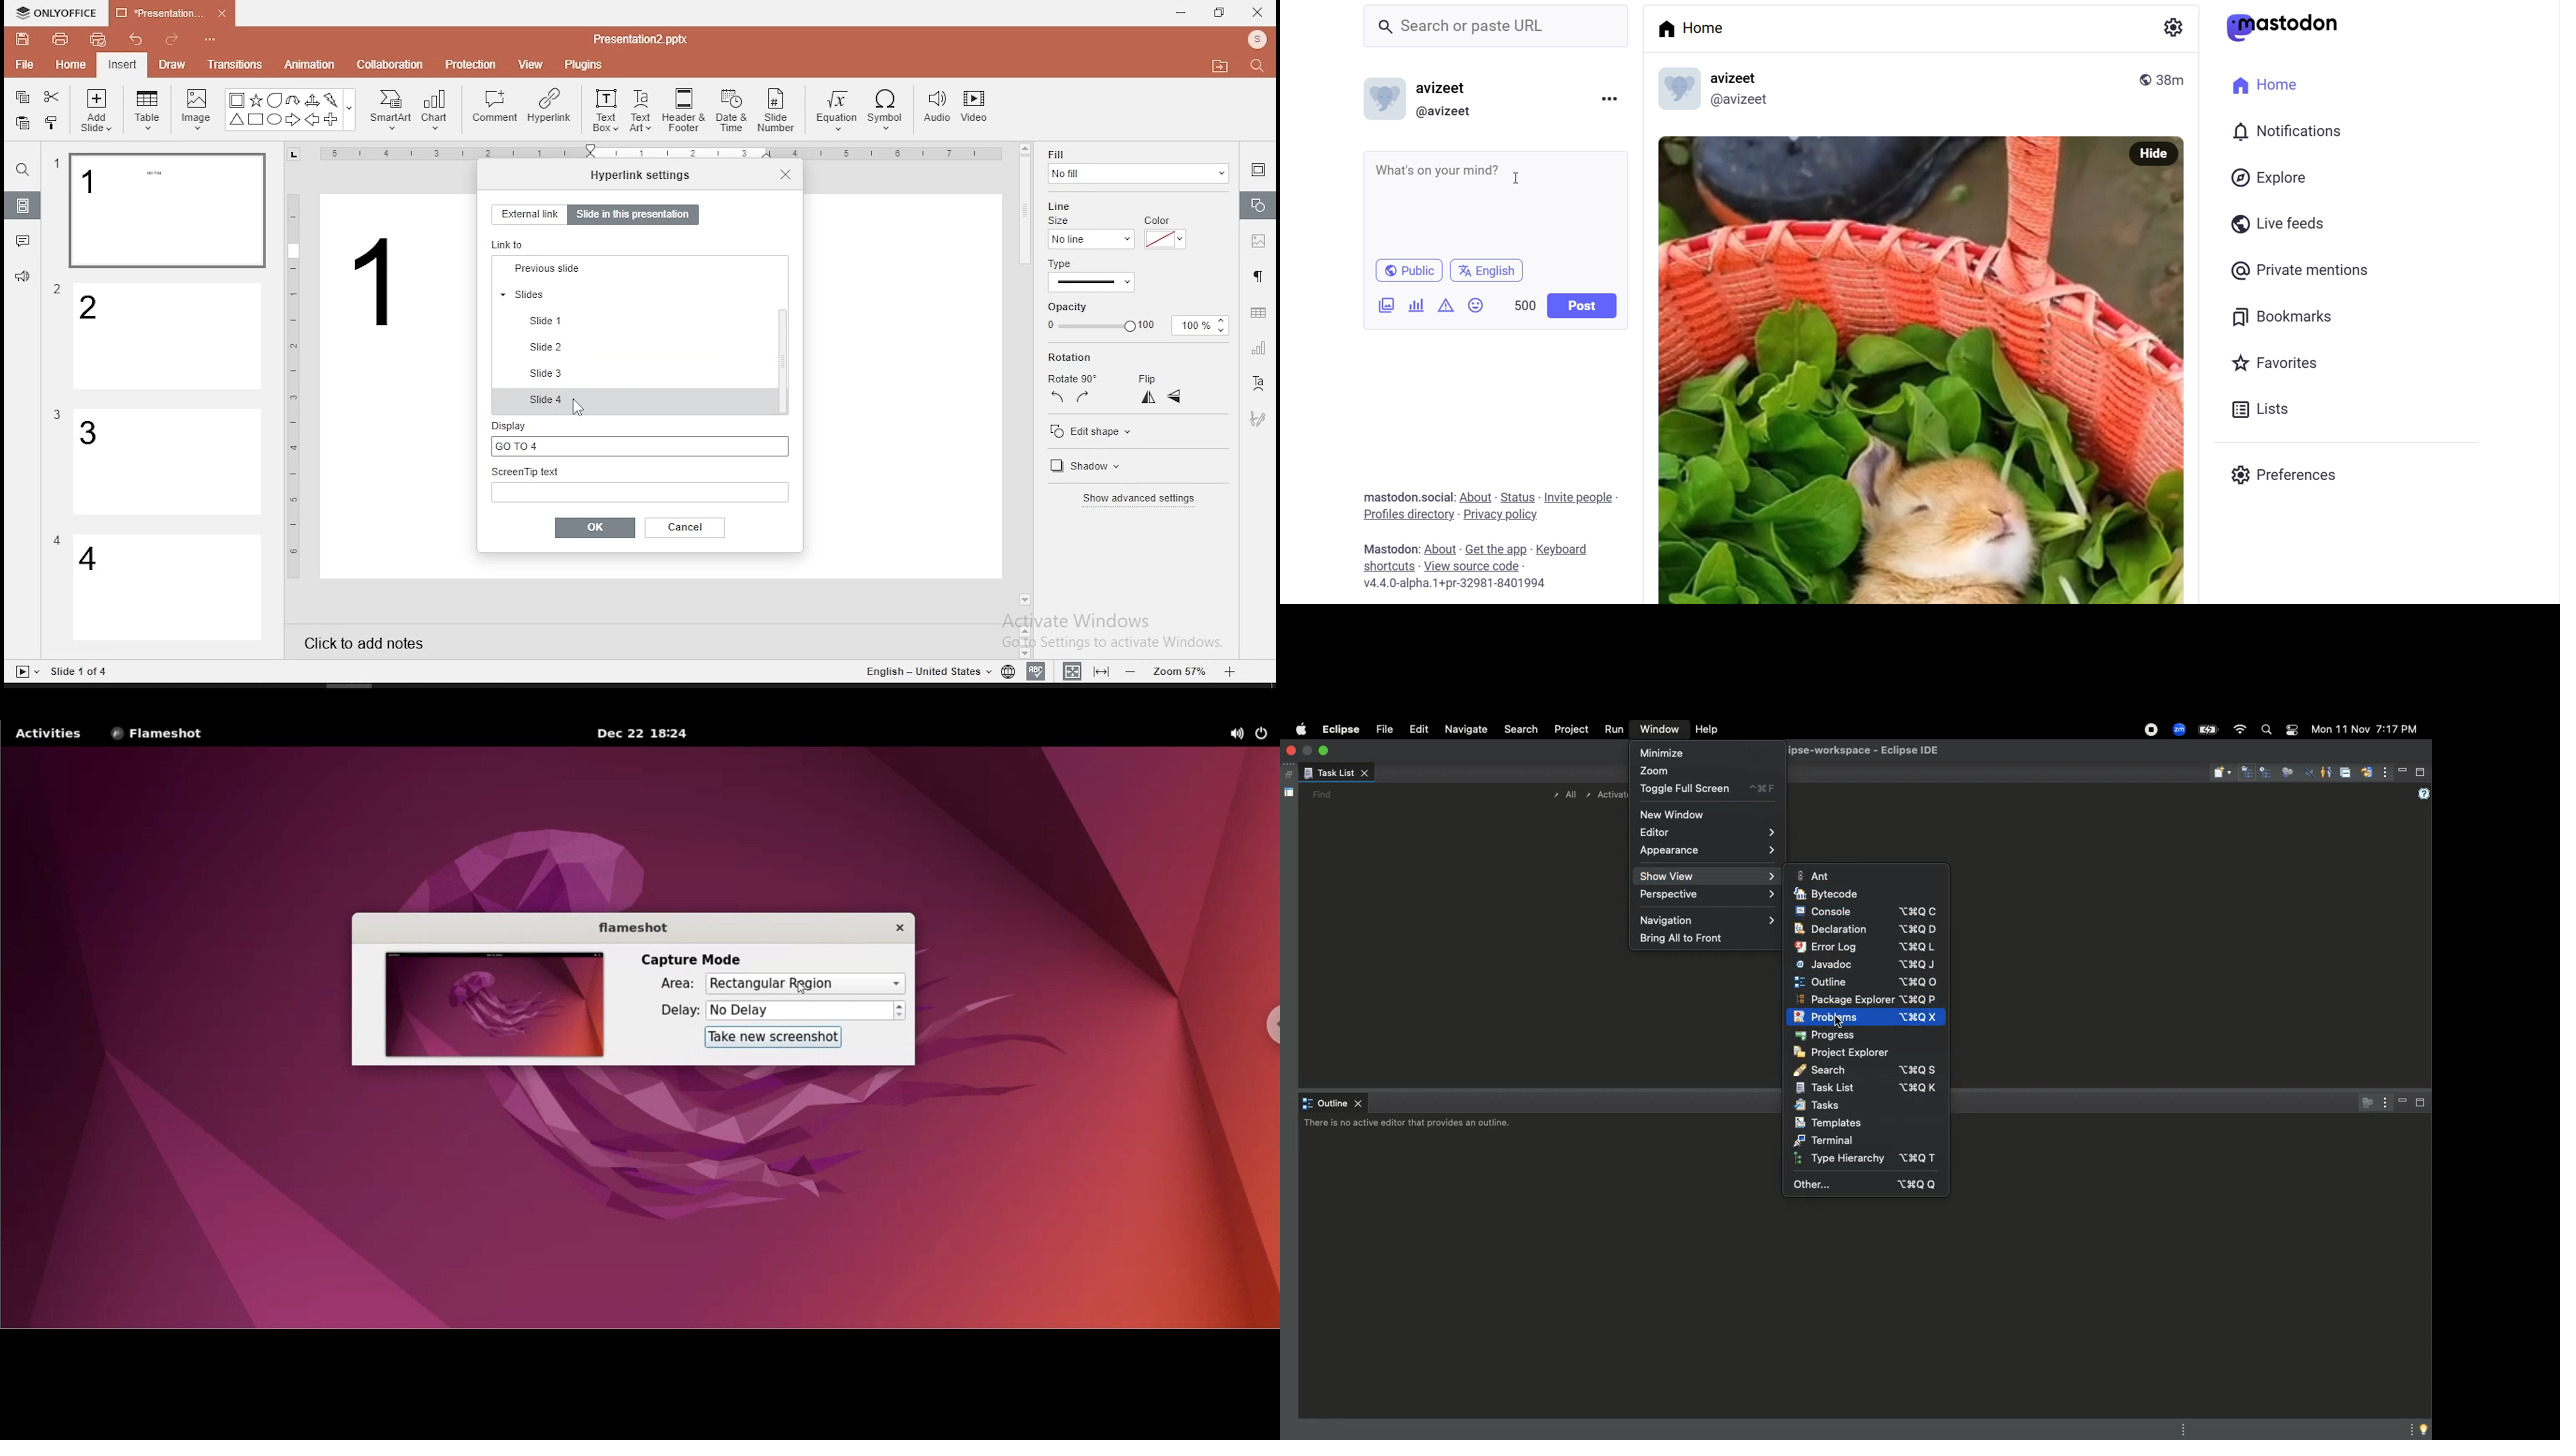  I want to click on shadow, so click(1082, 468).